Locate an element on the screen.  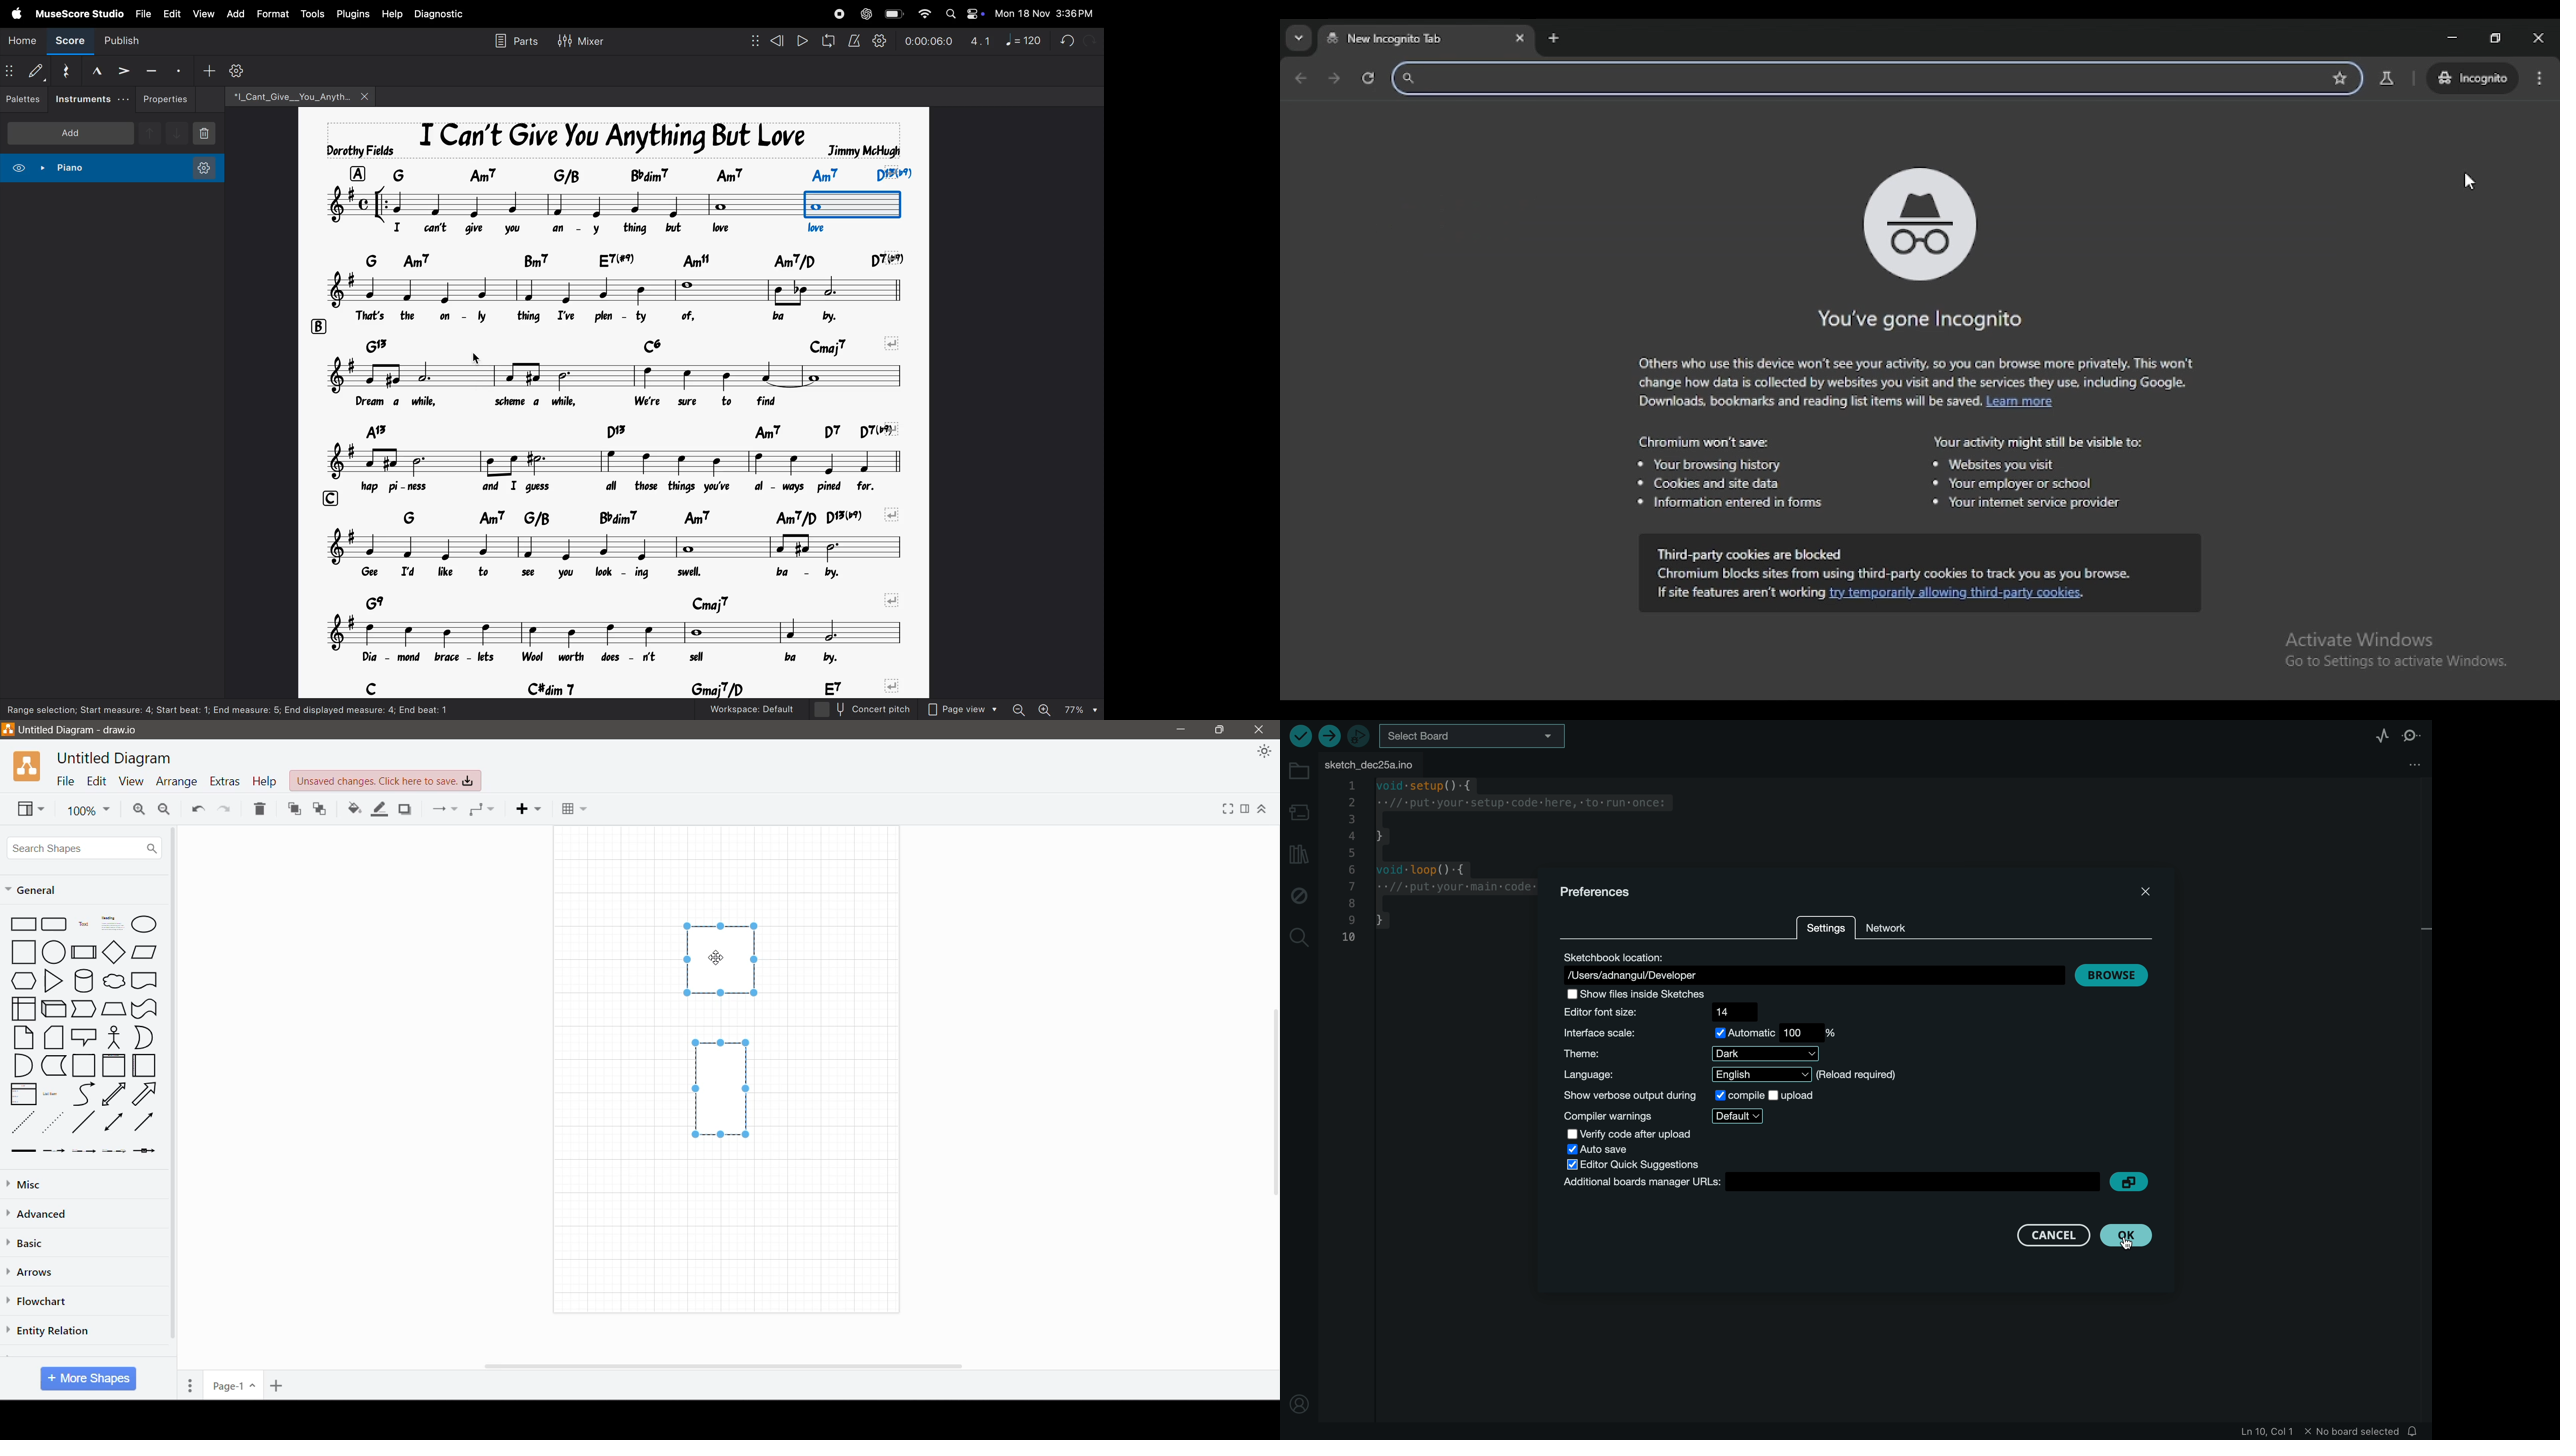
song title is located at coordinates (606, 140).